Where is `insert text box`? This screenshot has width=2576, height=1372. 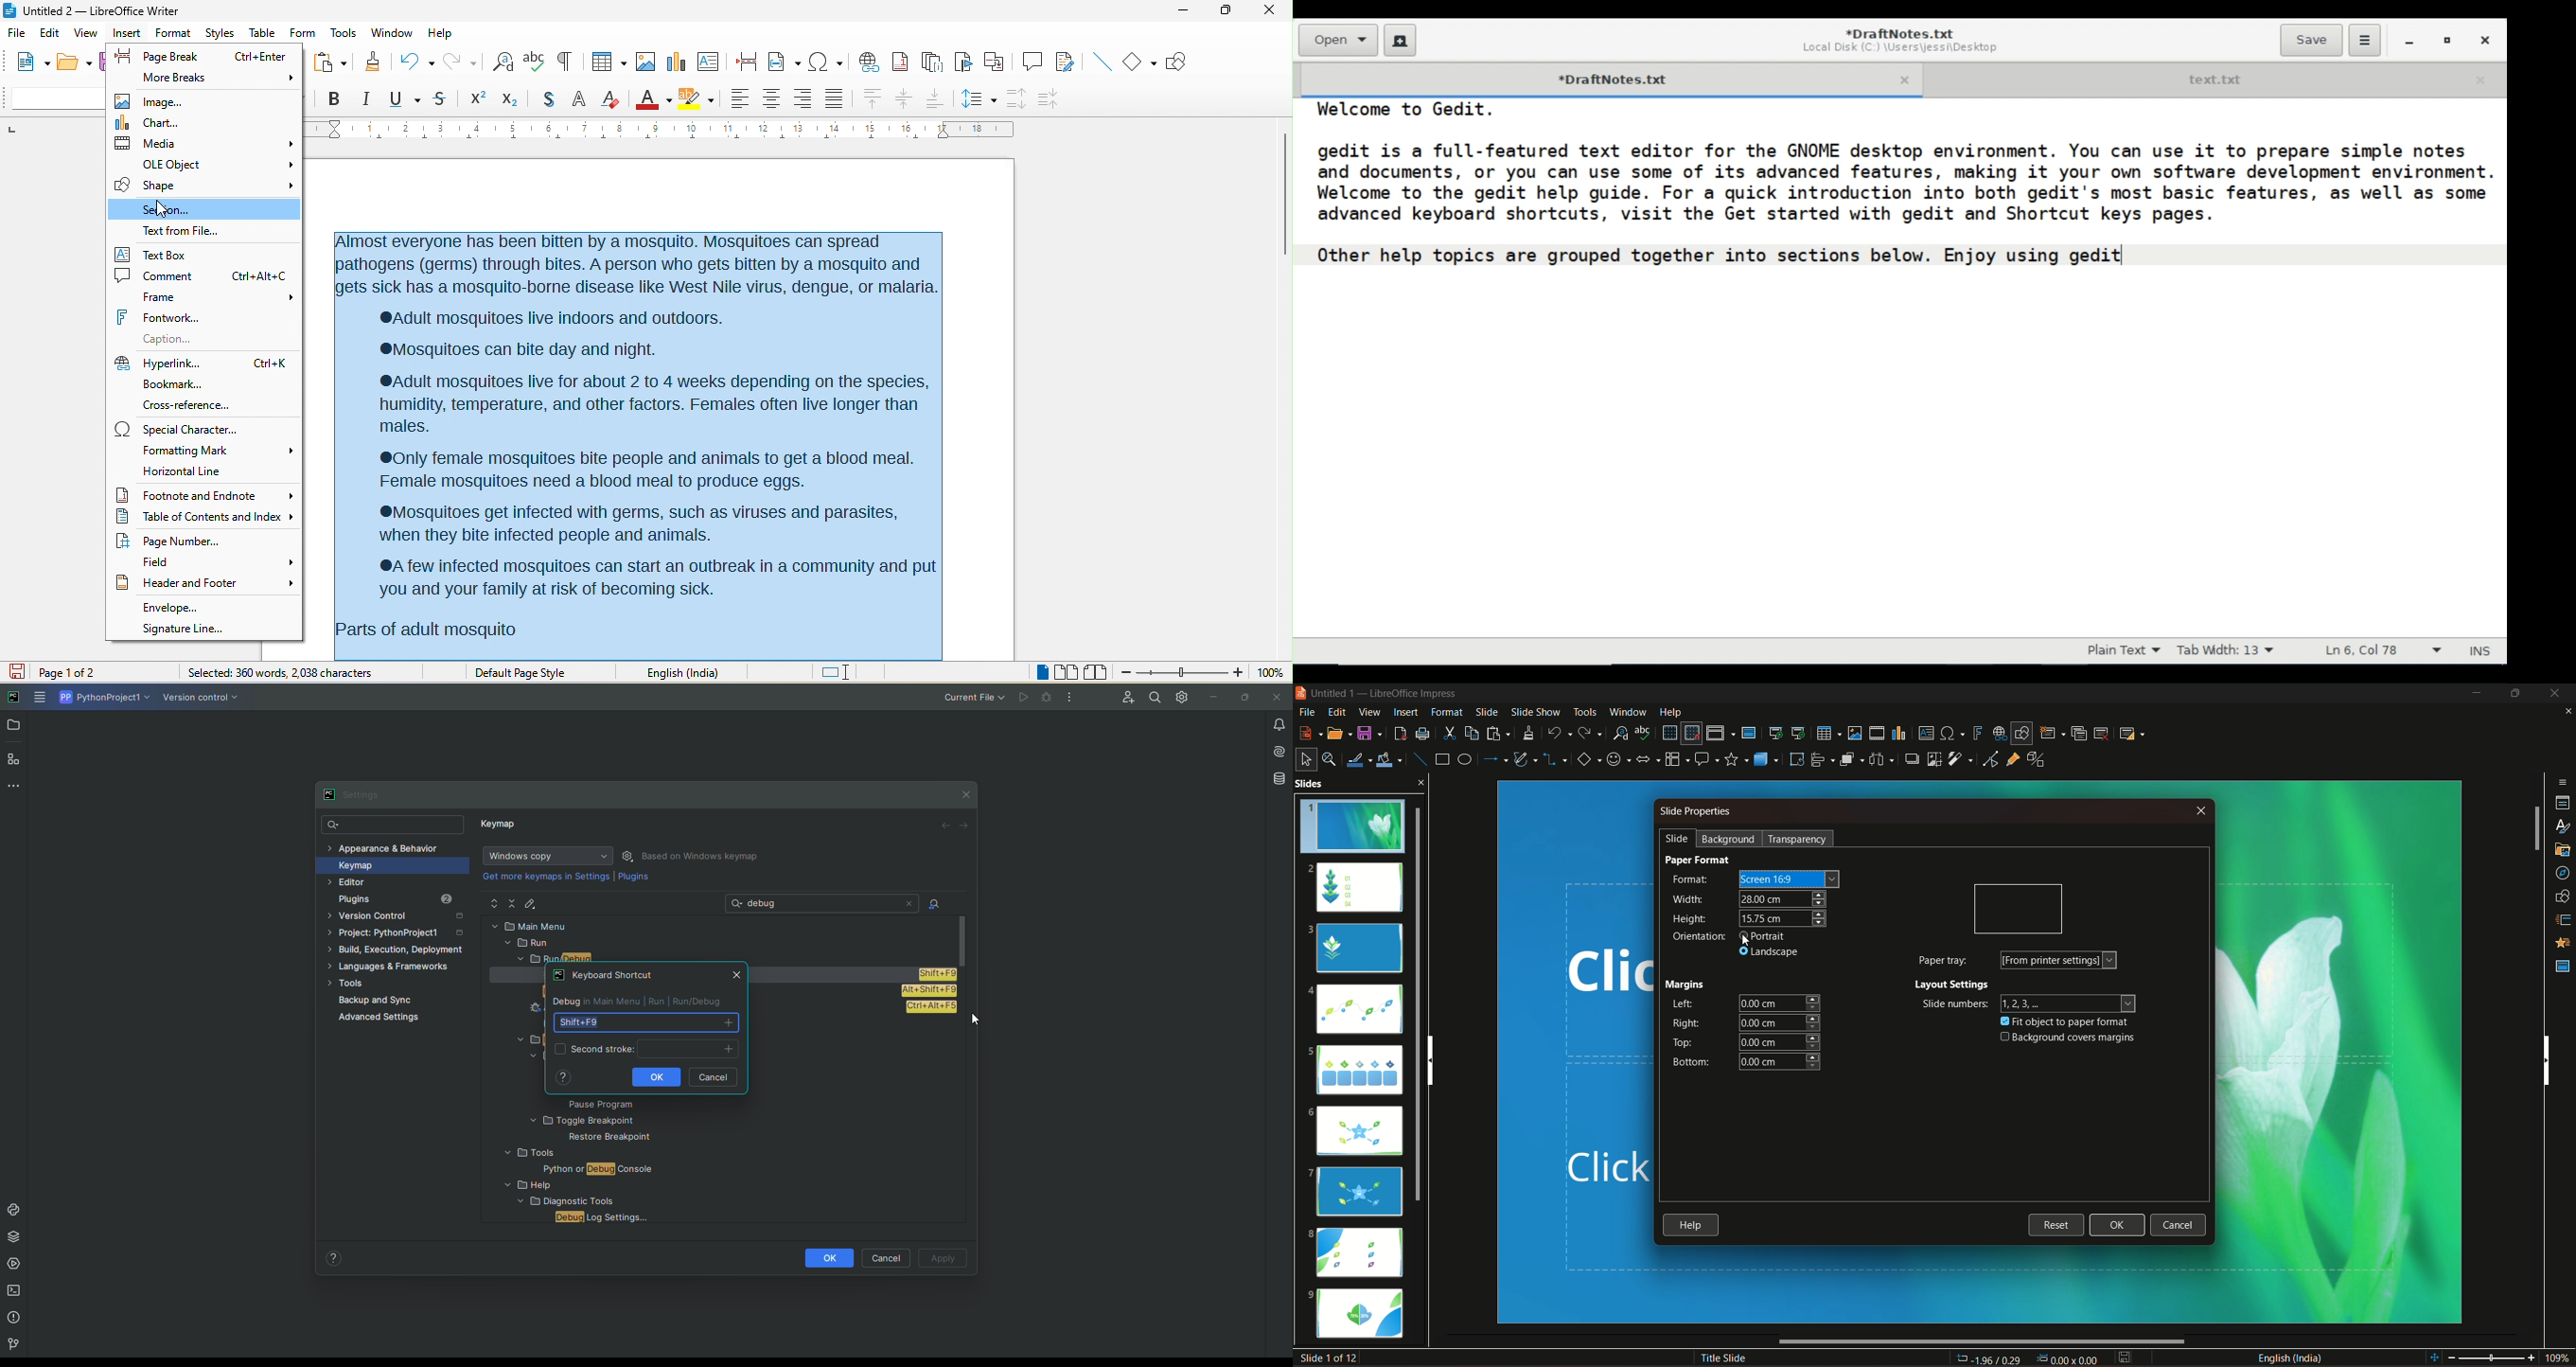
insert text box is located at coordinates (1926, 732).